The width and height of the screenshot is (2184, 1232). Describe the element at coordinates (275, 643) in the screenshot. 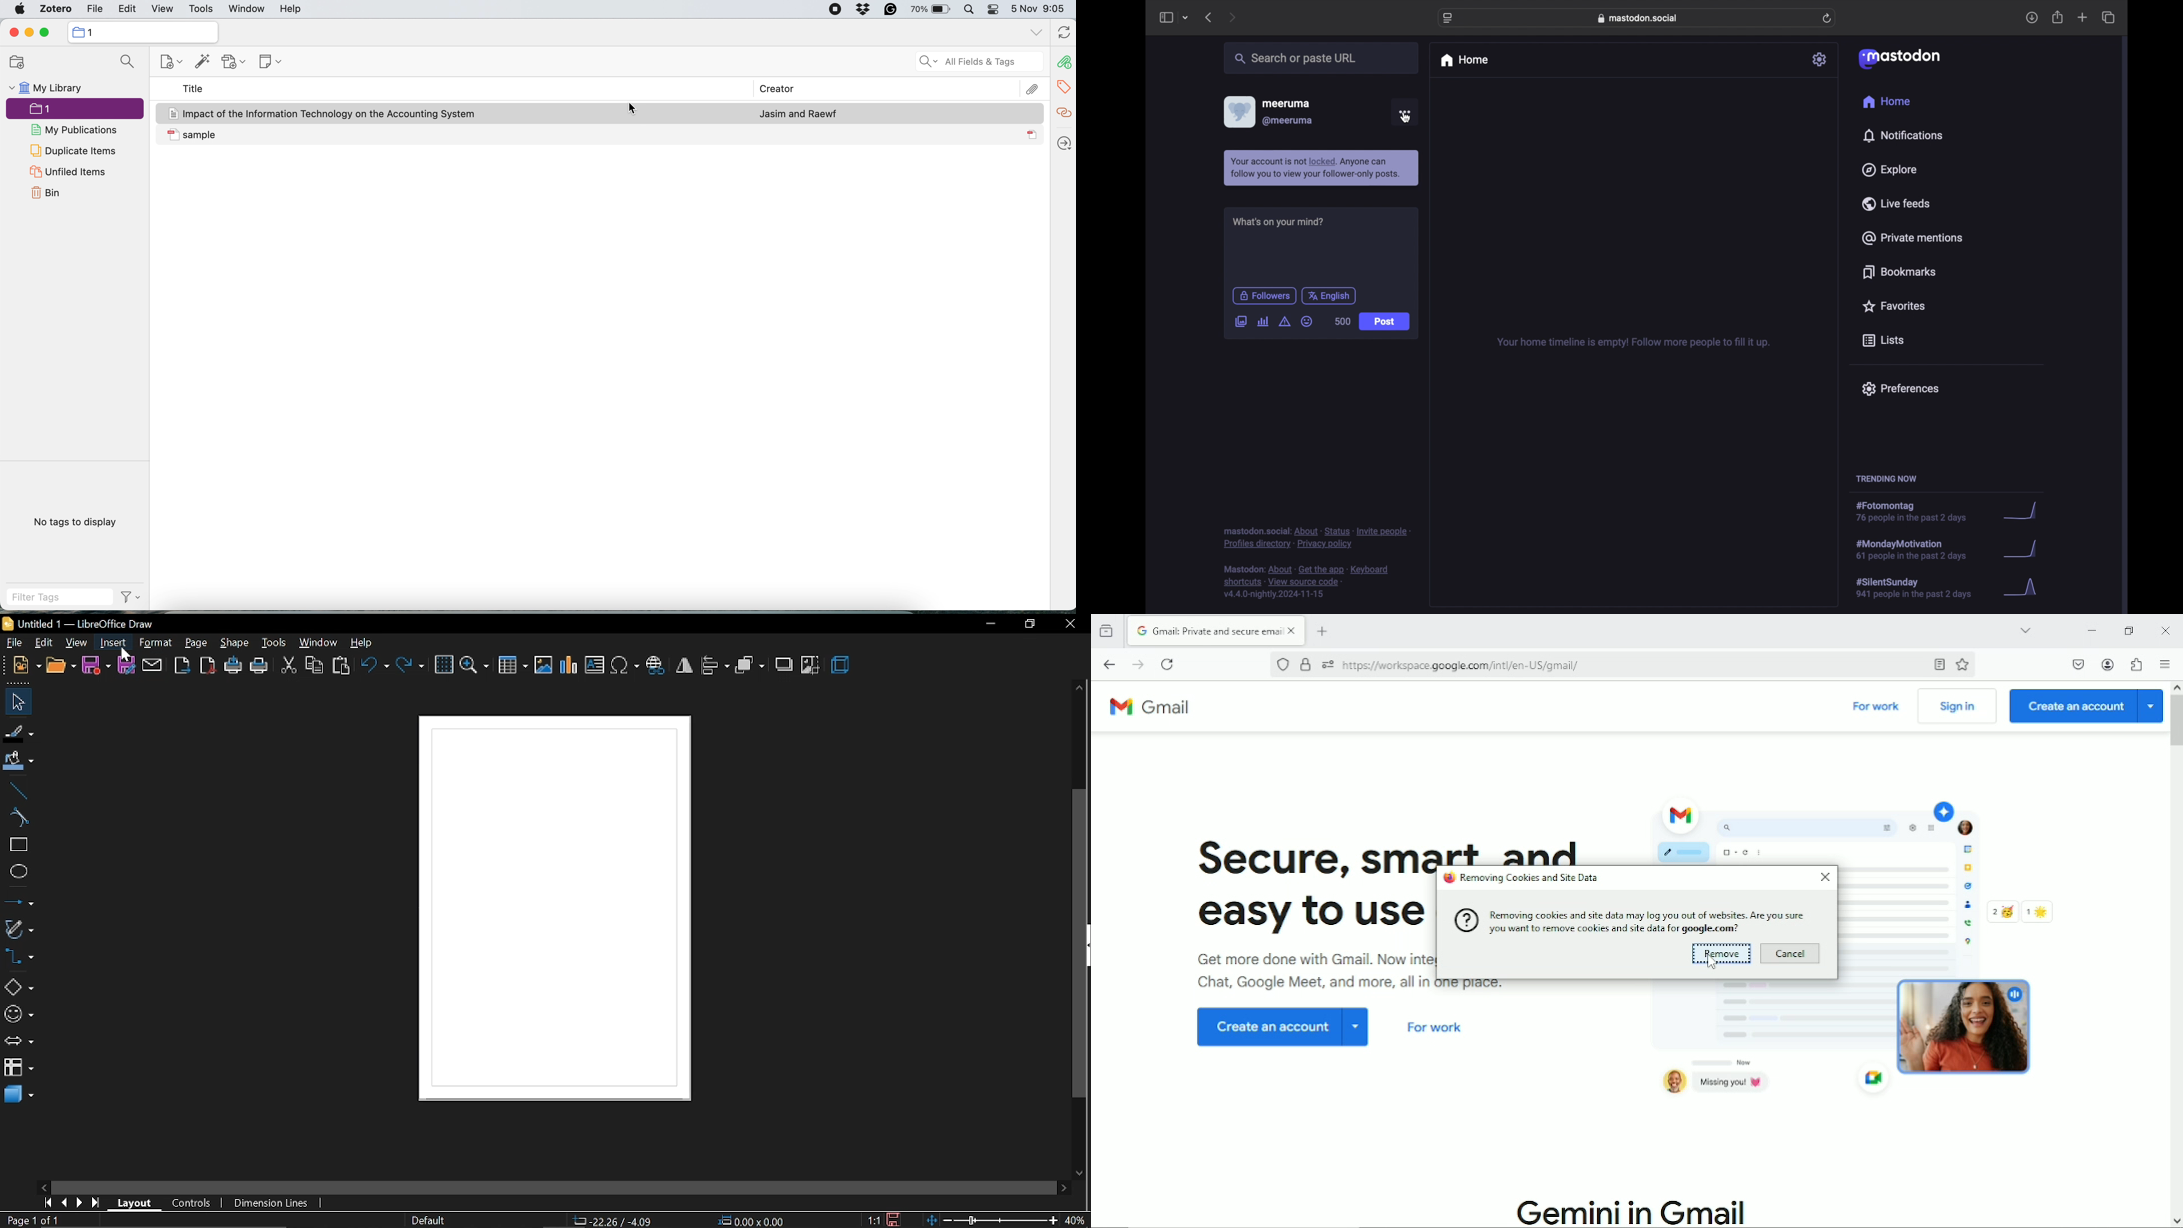

I see `tools` at that location.